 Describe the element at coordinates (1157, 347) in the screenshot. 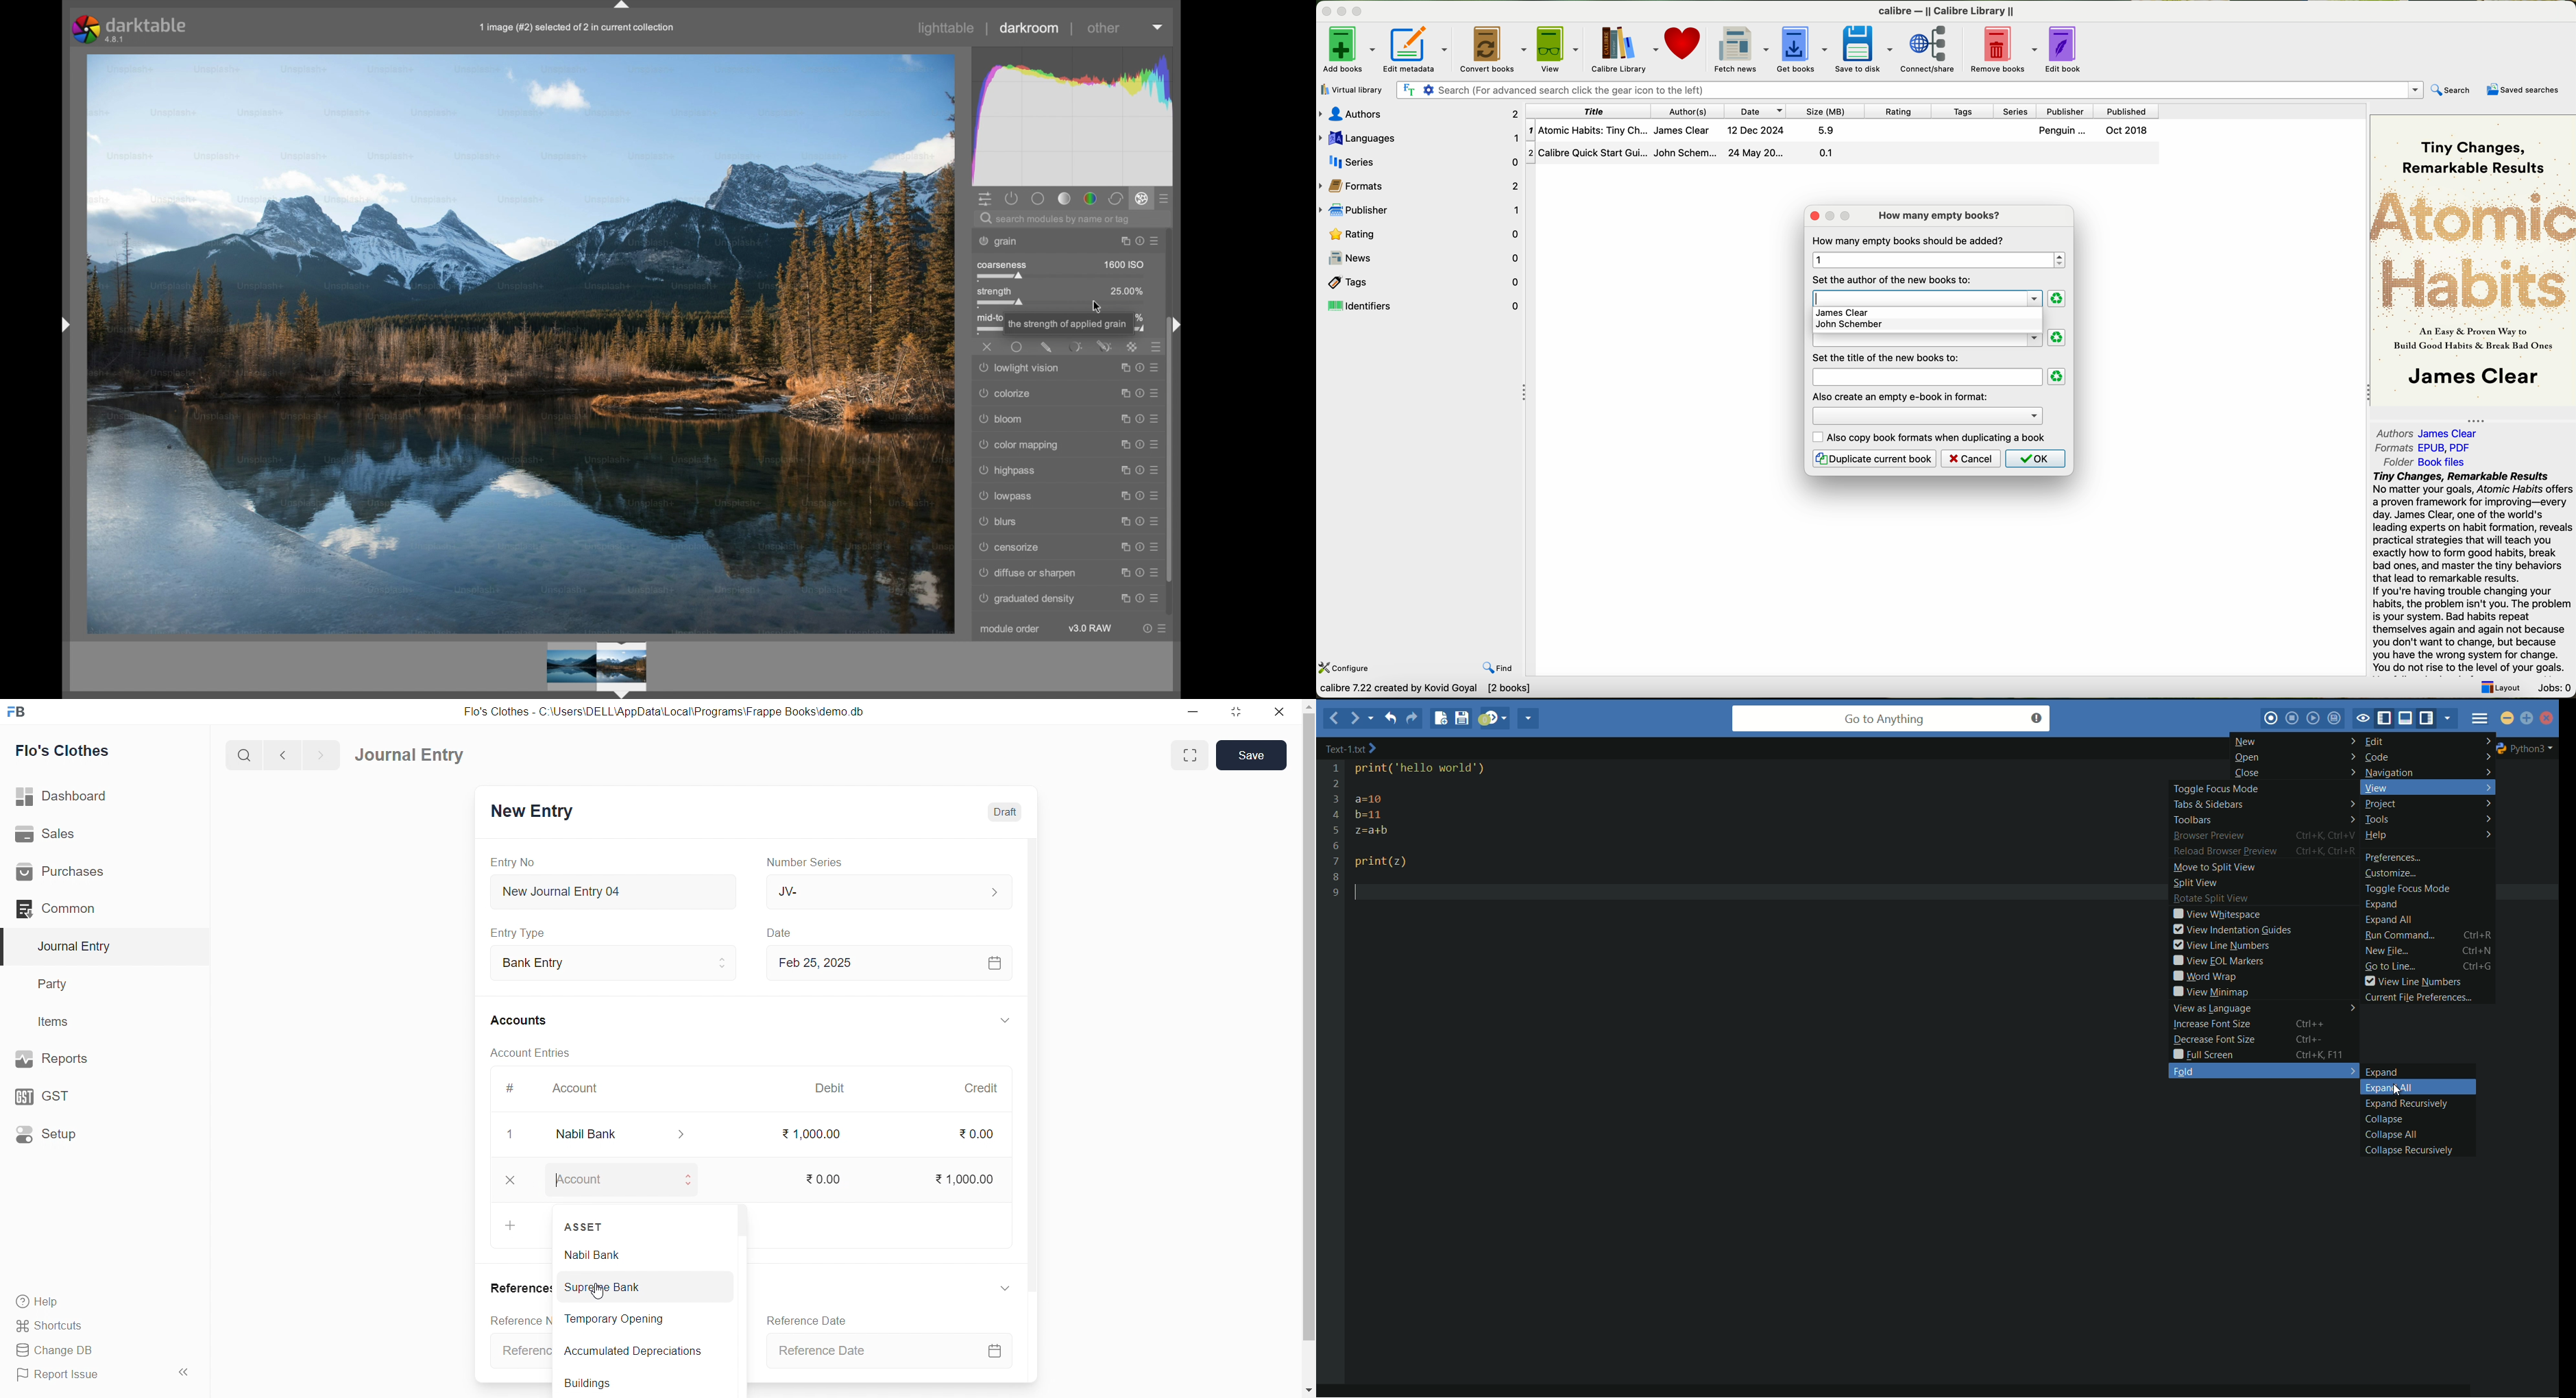

I see `presets` at that location.